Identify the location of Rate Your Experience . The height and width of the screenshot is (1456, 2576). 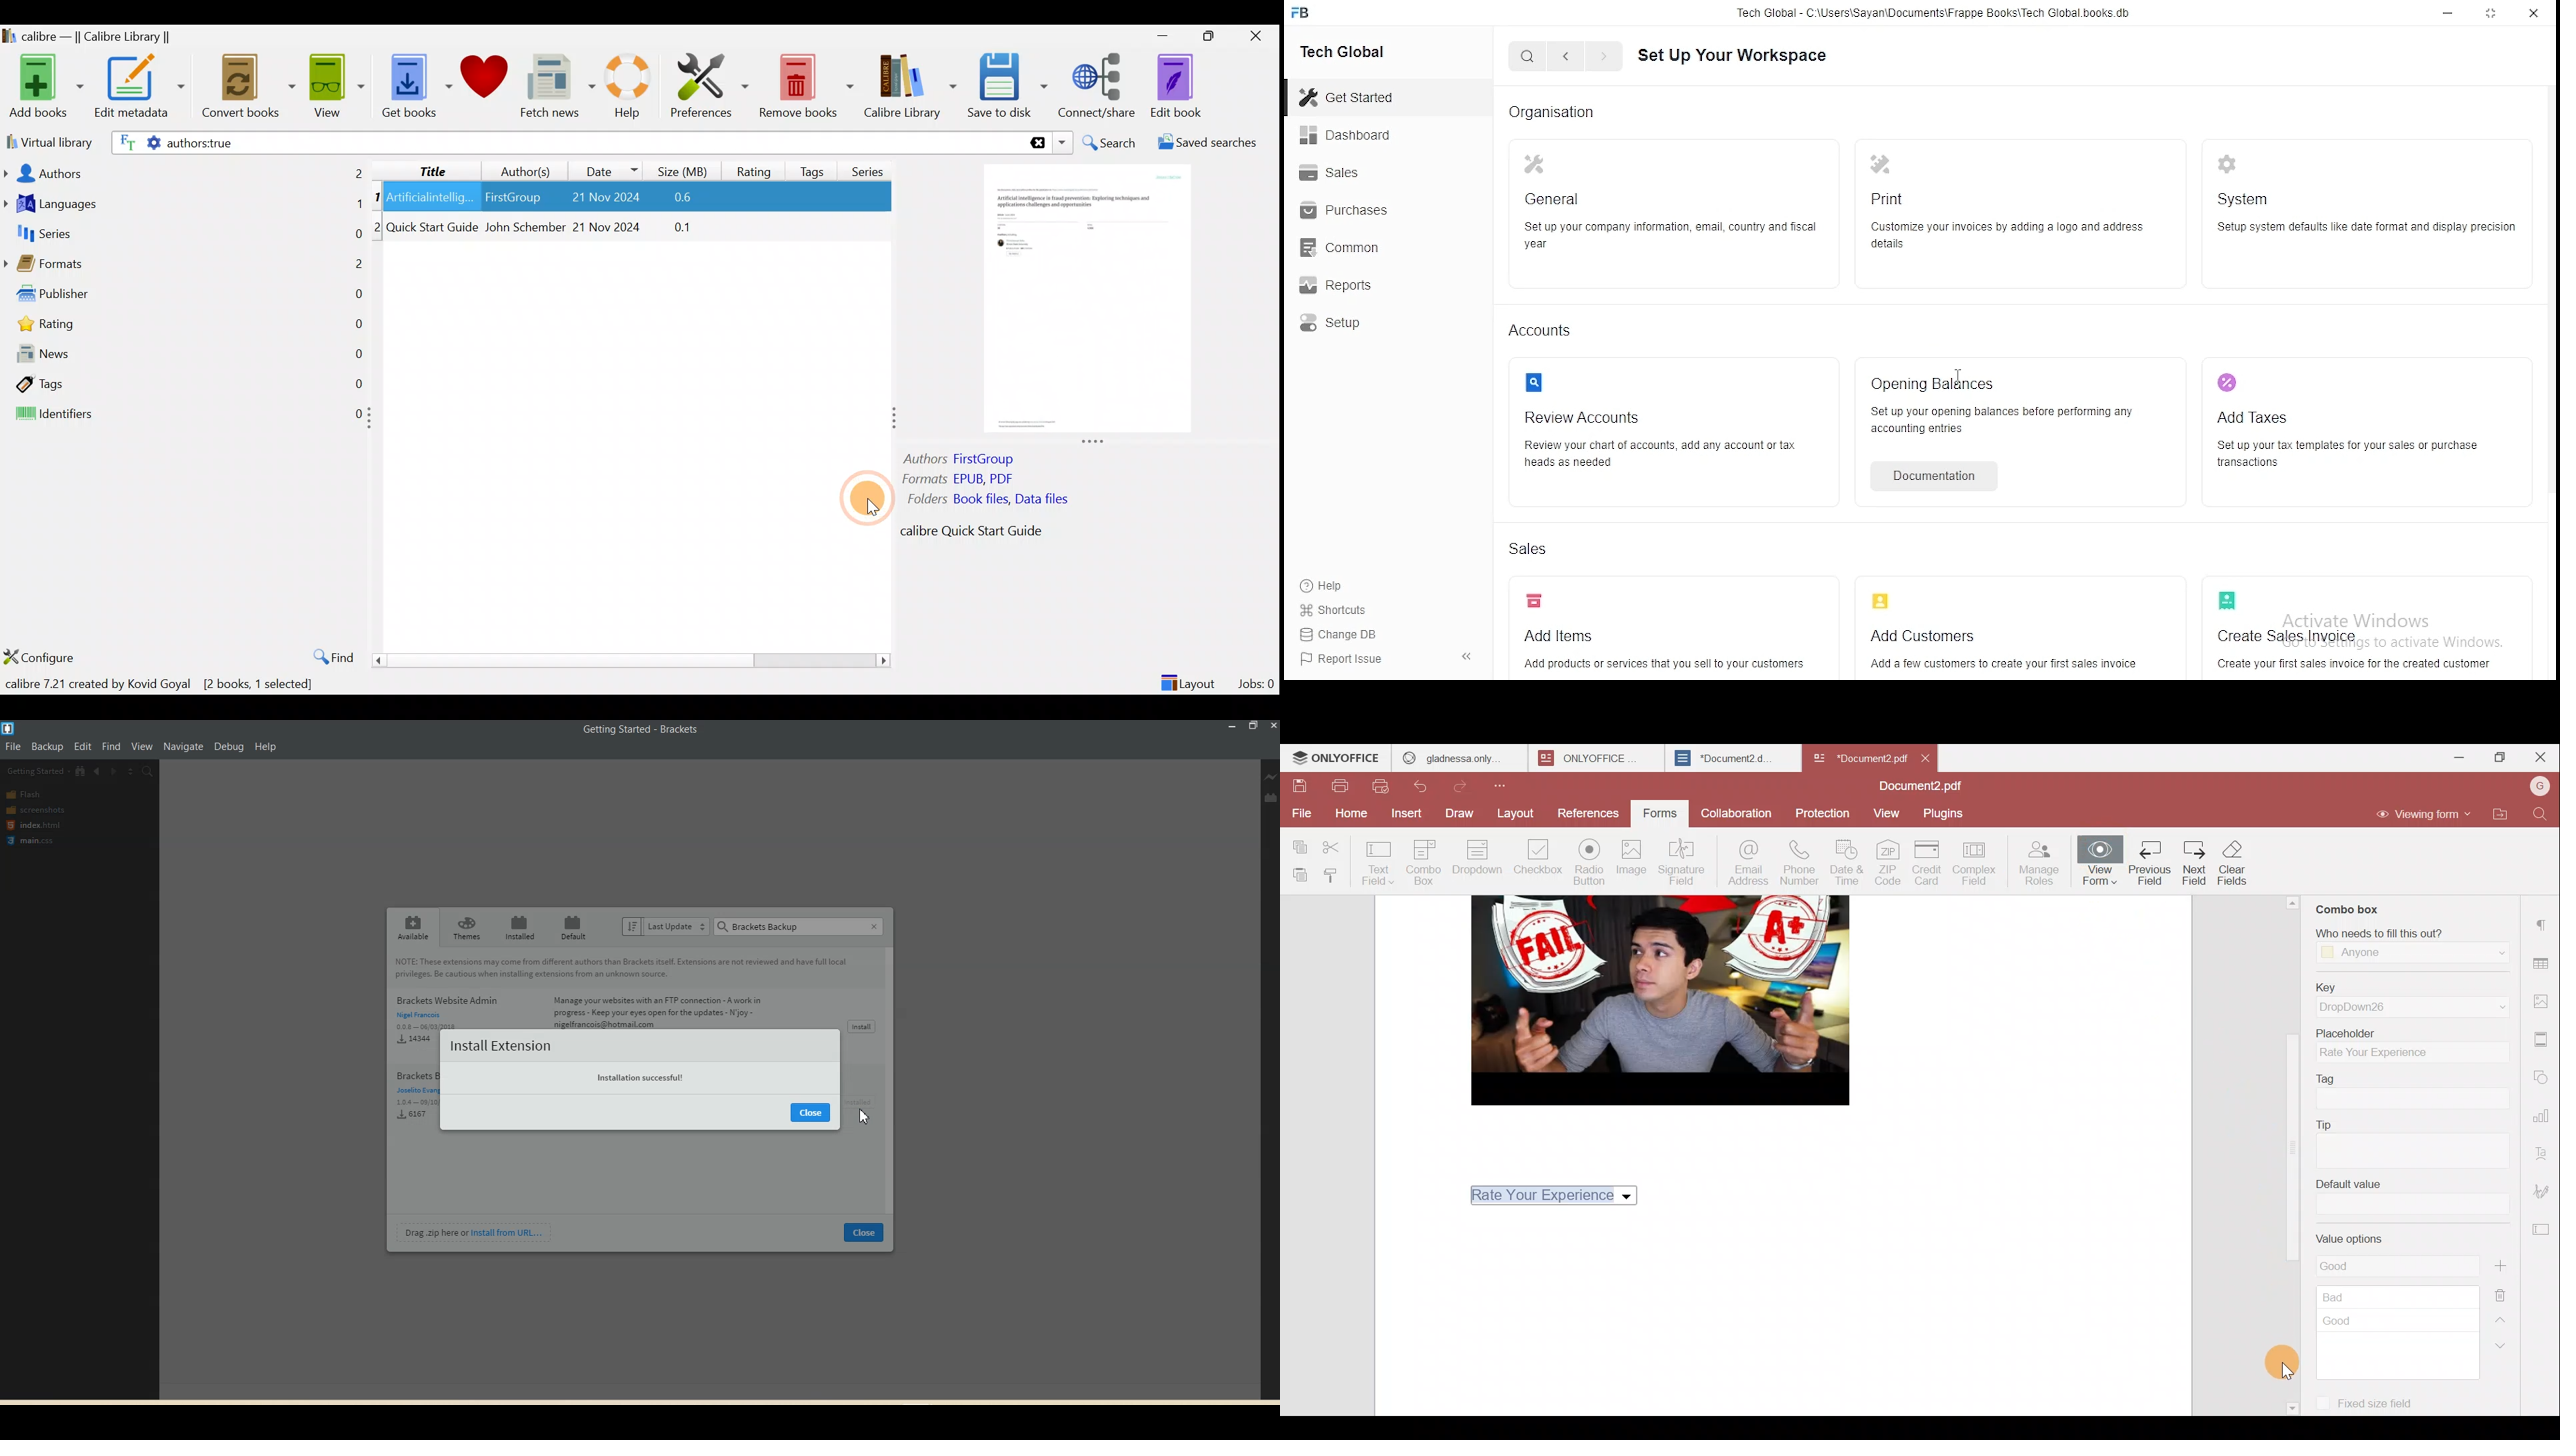
(1557, 1194).